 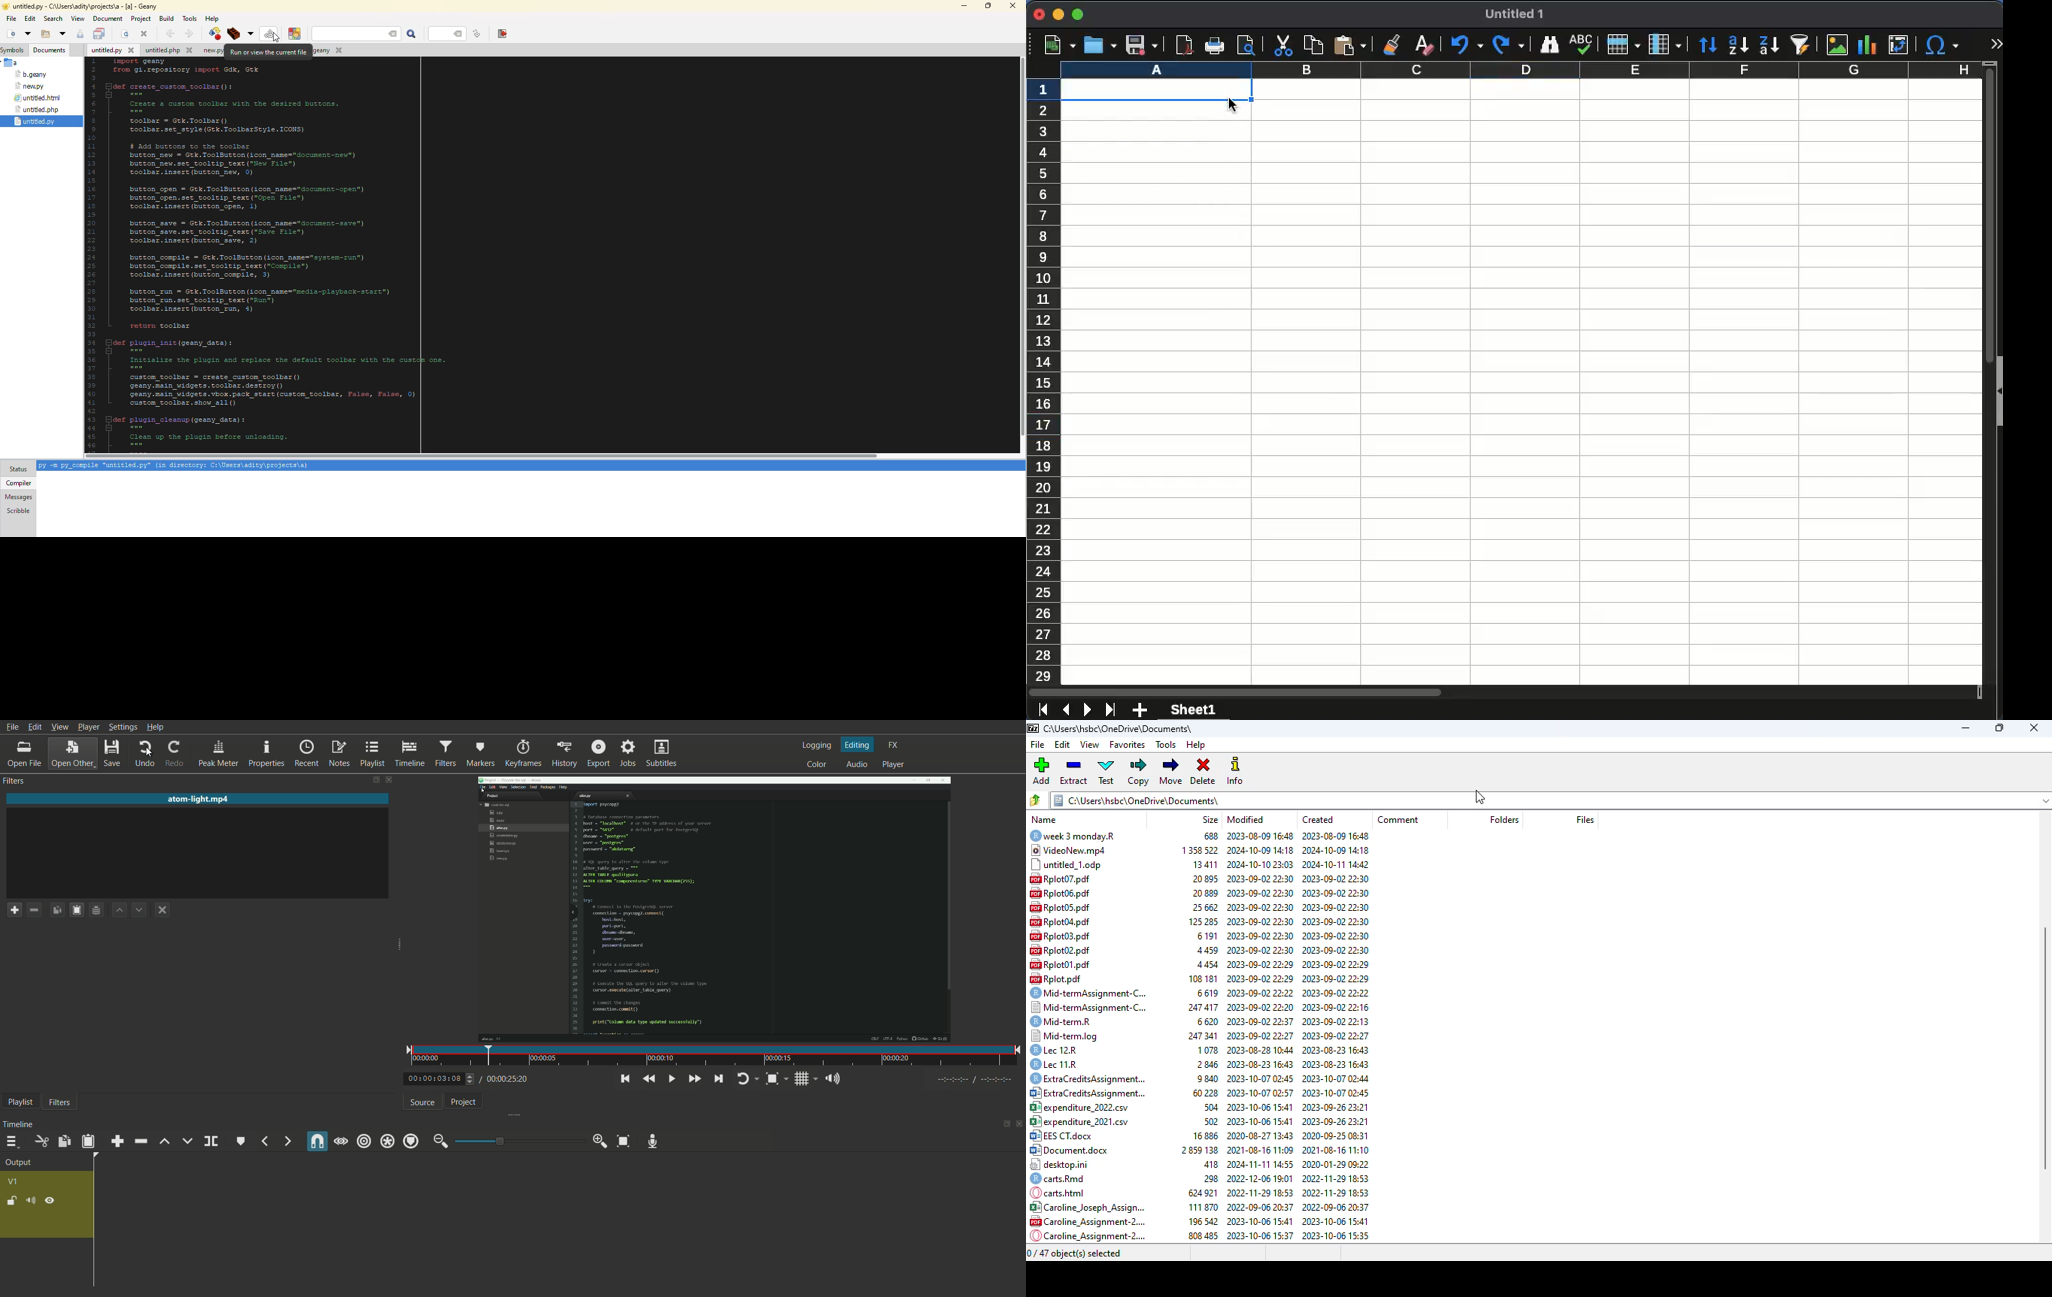 I want to click on column, so click(x=1665, y=44).